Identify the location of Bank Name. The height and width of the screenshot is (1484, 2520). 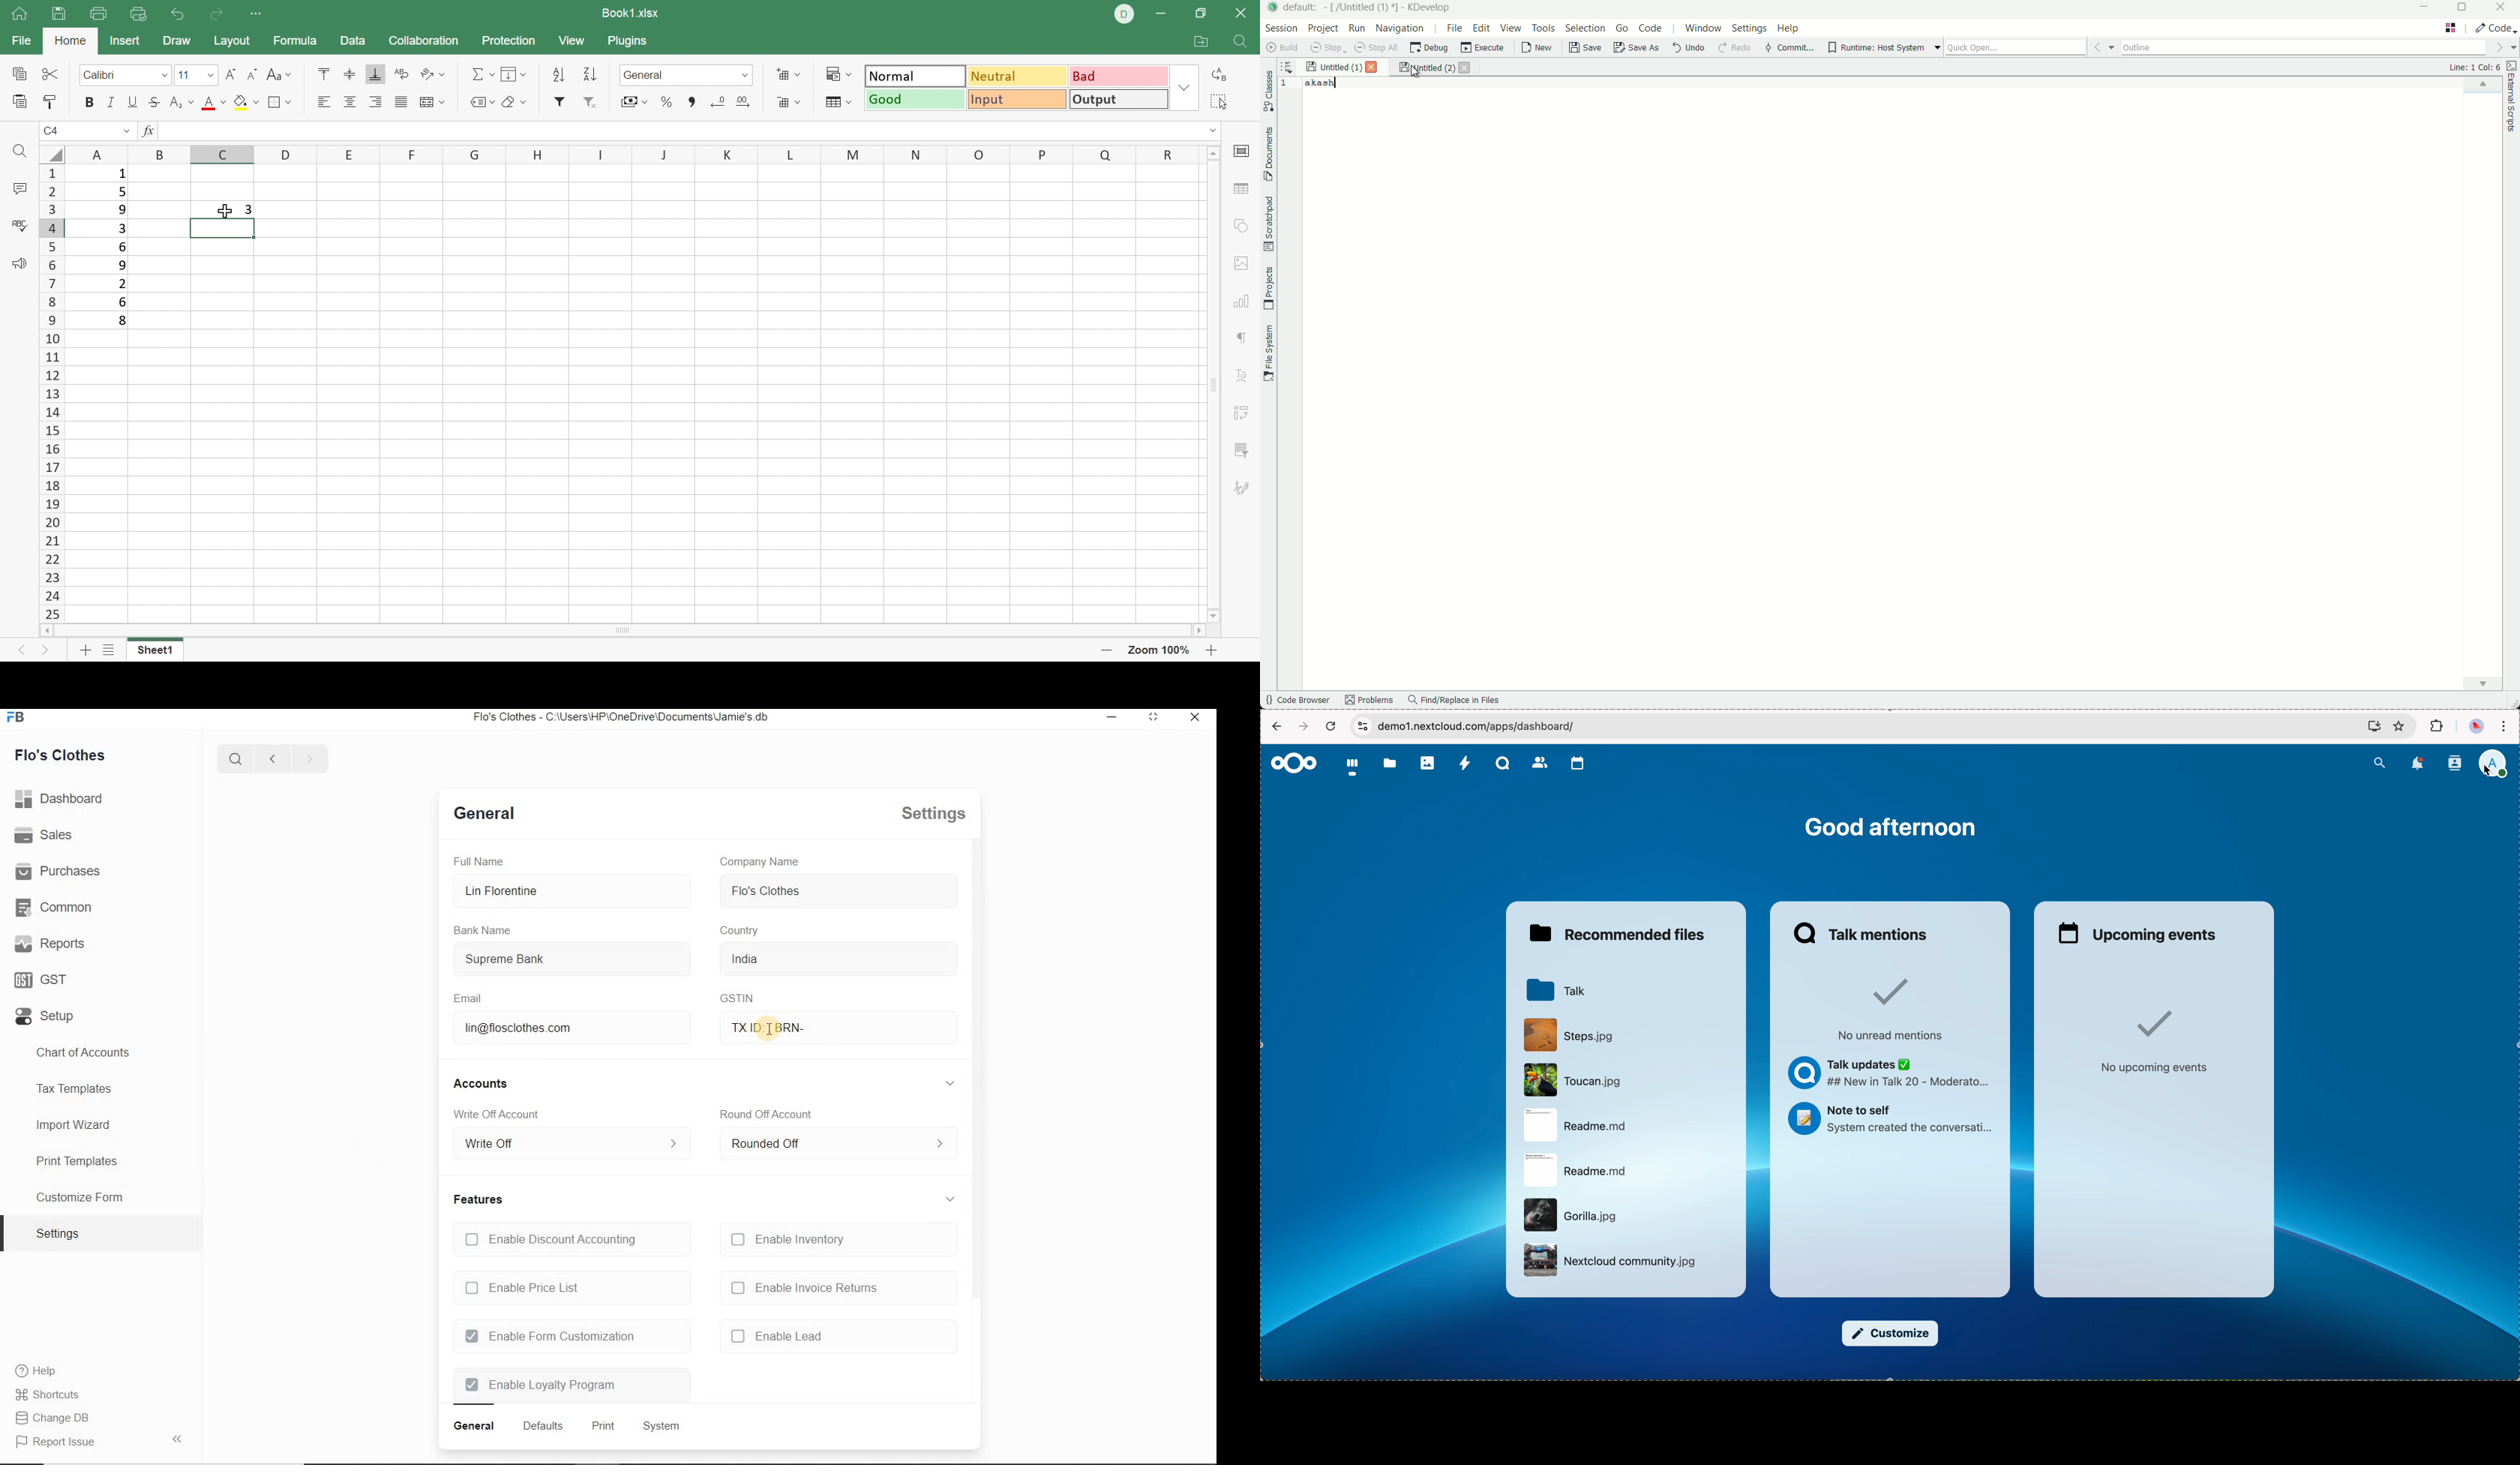
(484, 930).